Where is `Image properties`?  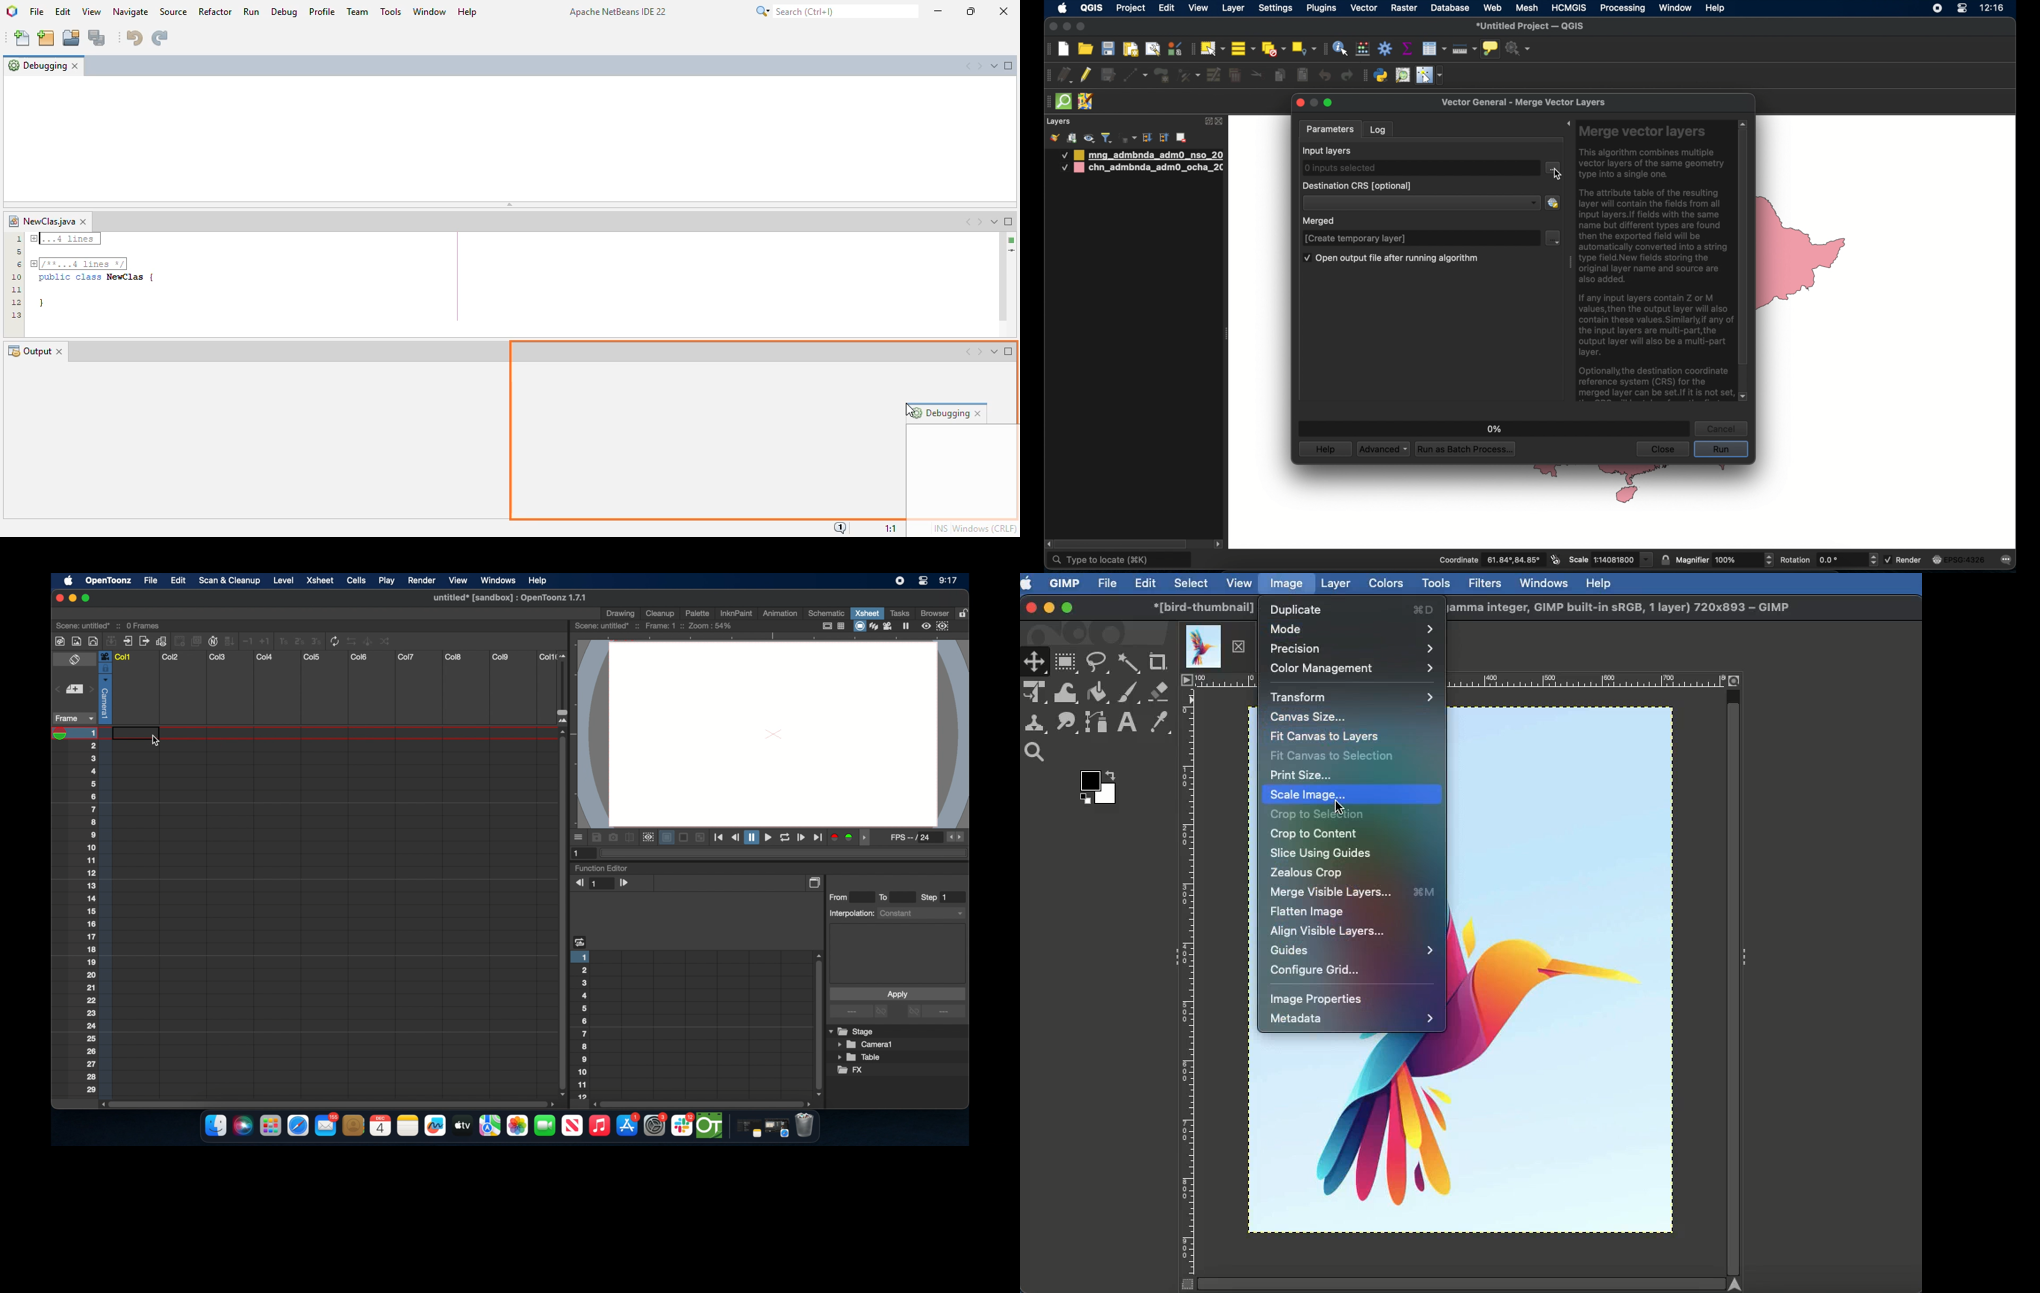 Image properties is located at coordinates (1316, 1001).